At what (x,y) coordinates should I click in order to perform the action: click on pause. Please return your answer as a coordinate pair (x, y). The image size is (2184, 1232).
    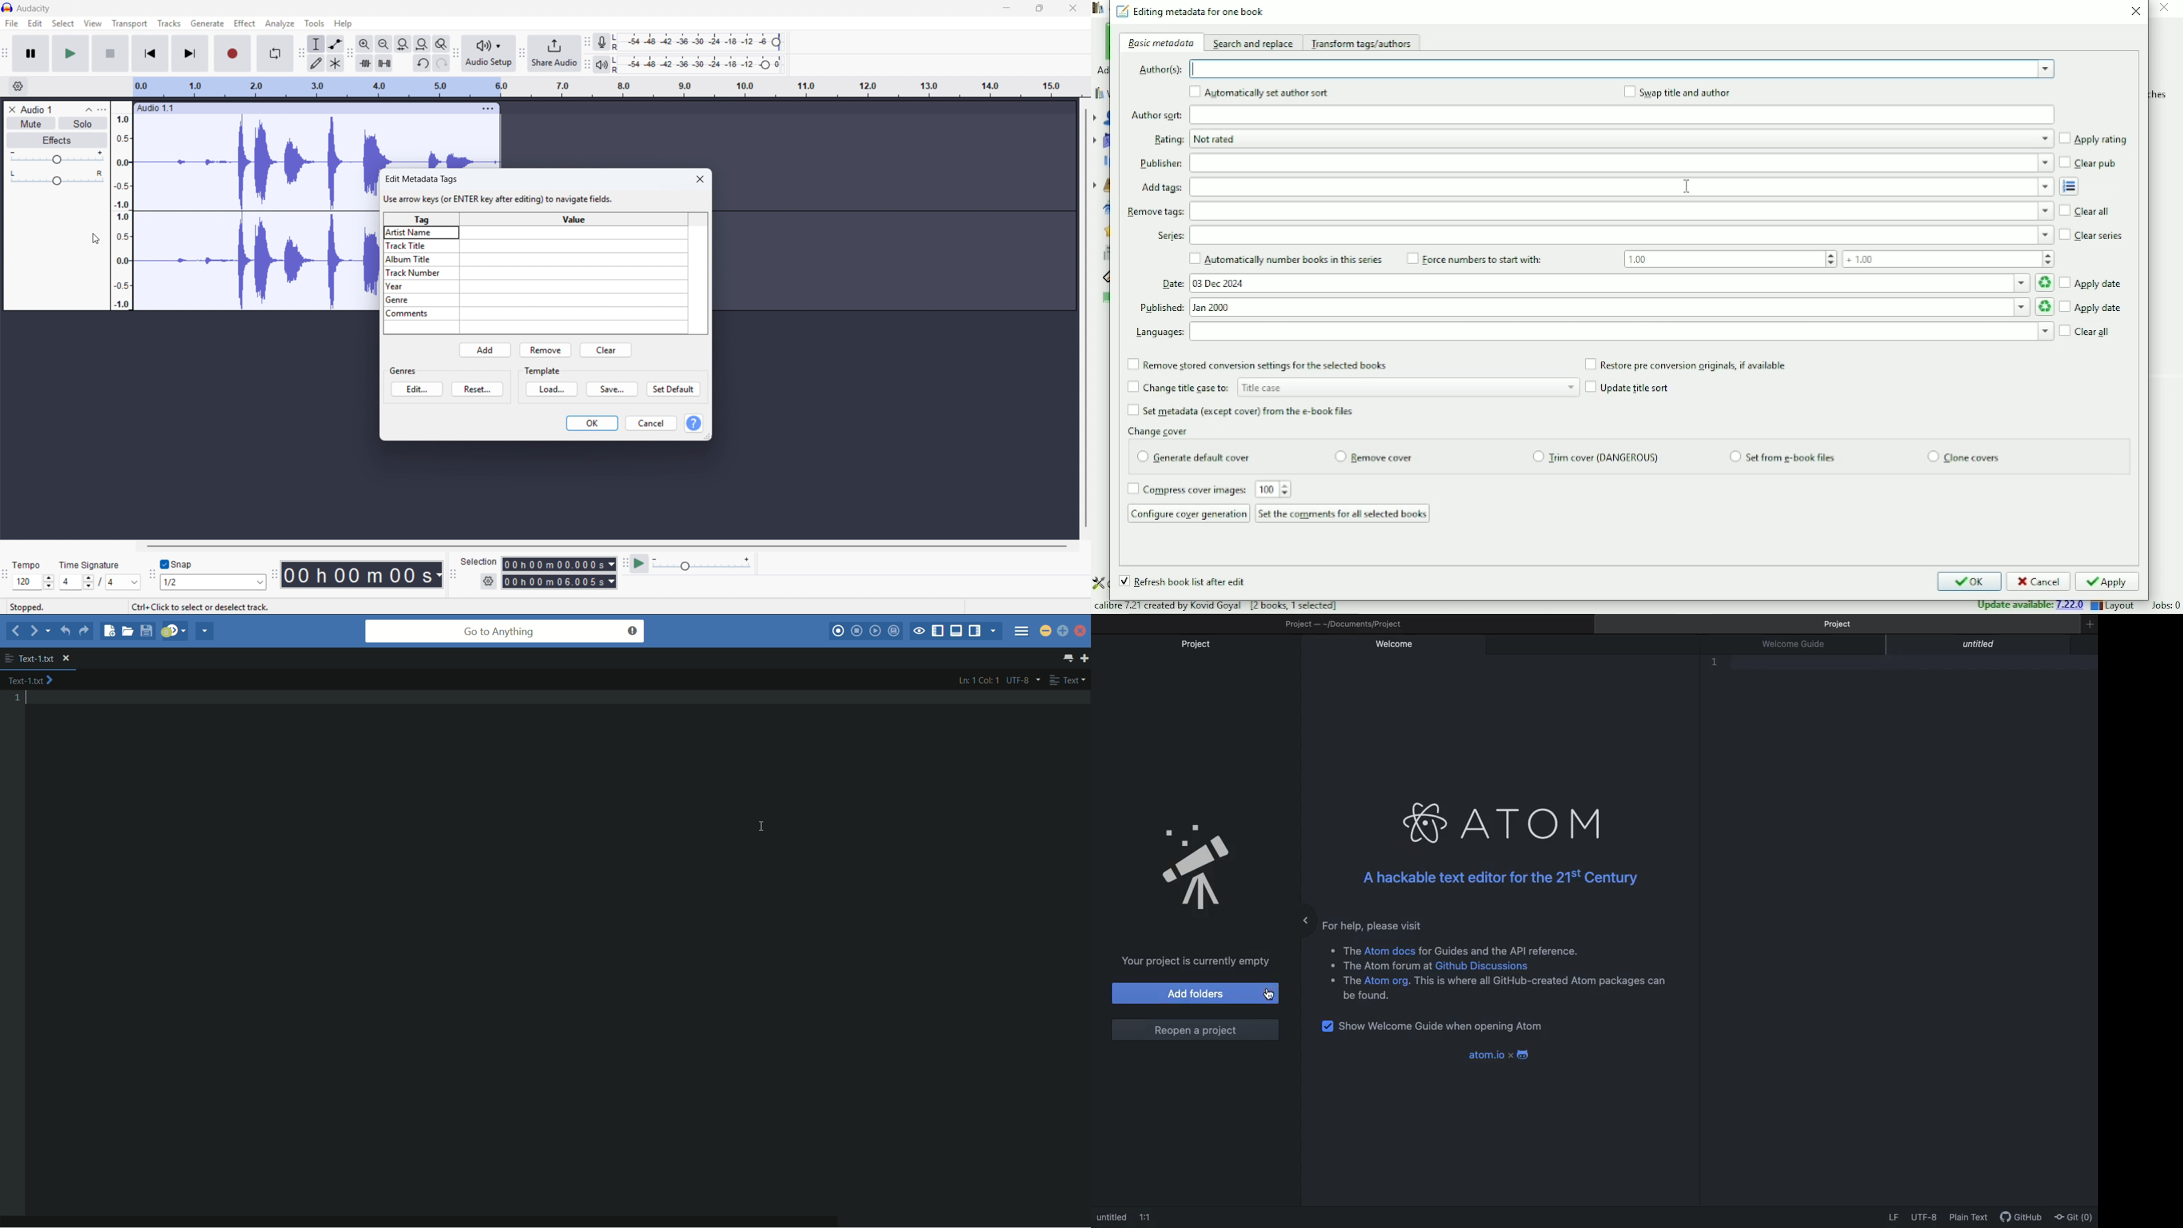
    Looking at the image, I should click on (30, 53).